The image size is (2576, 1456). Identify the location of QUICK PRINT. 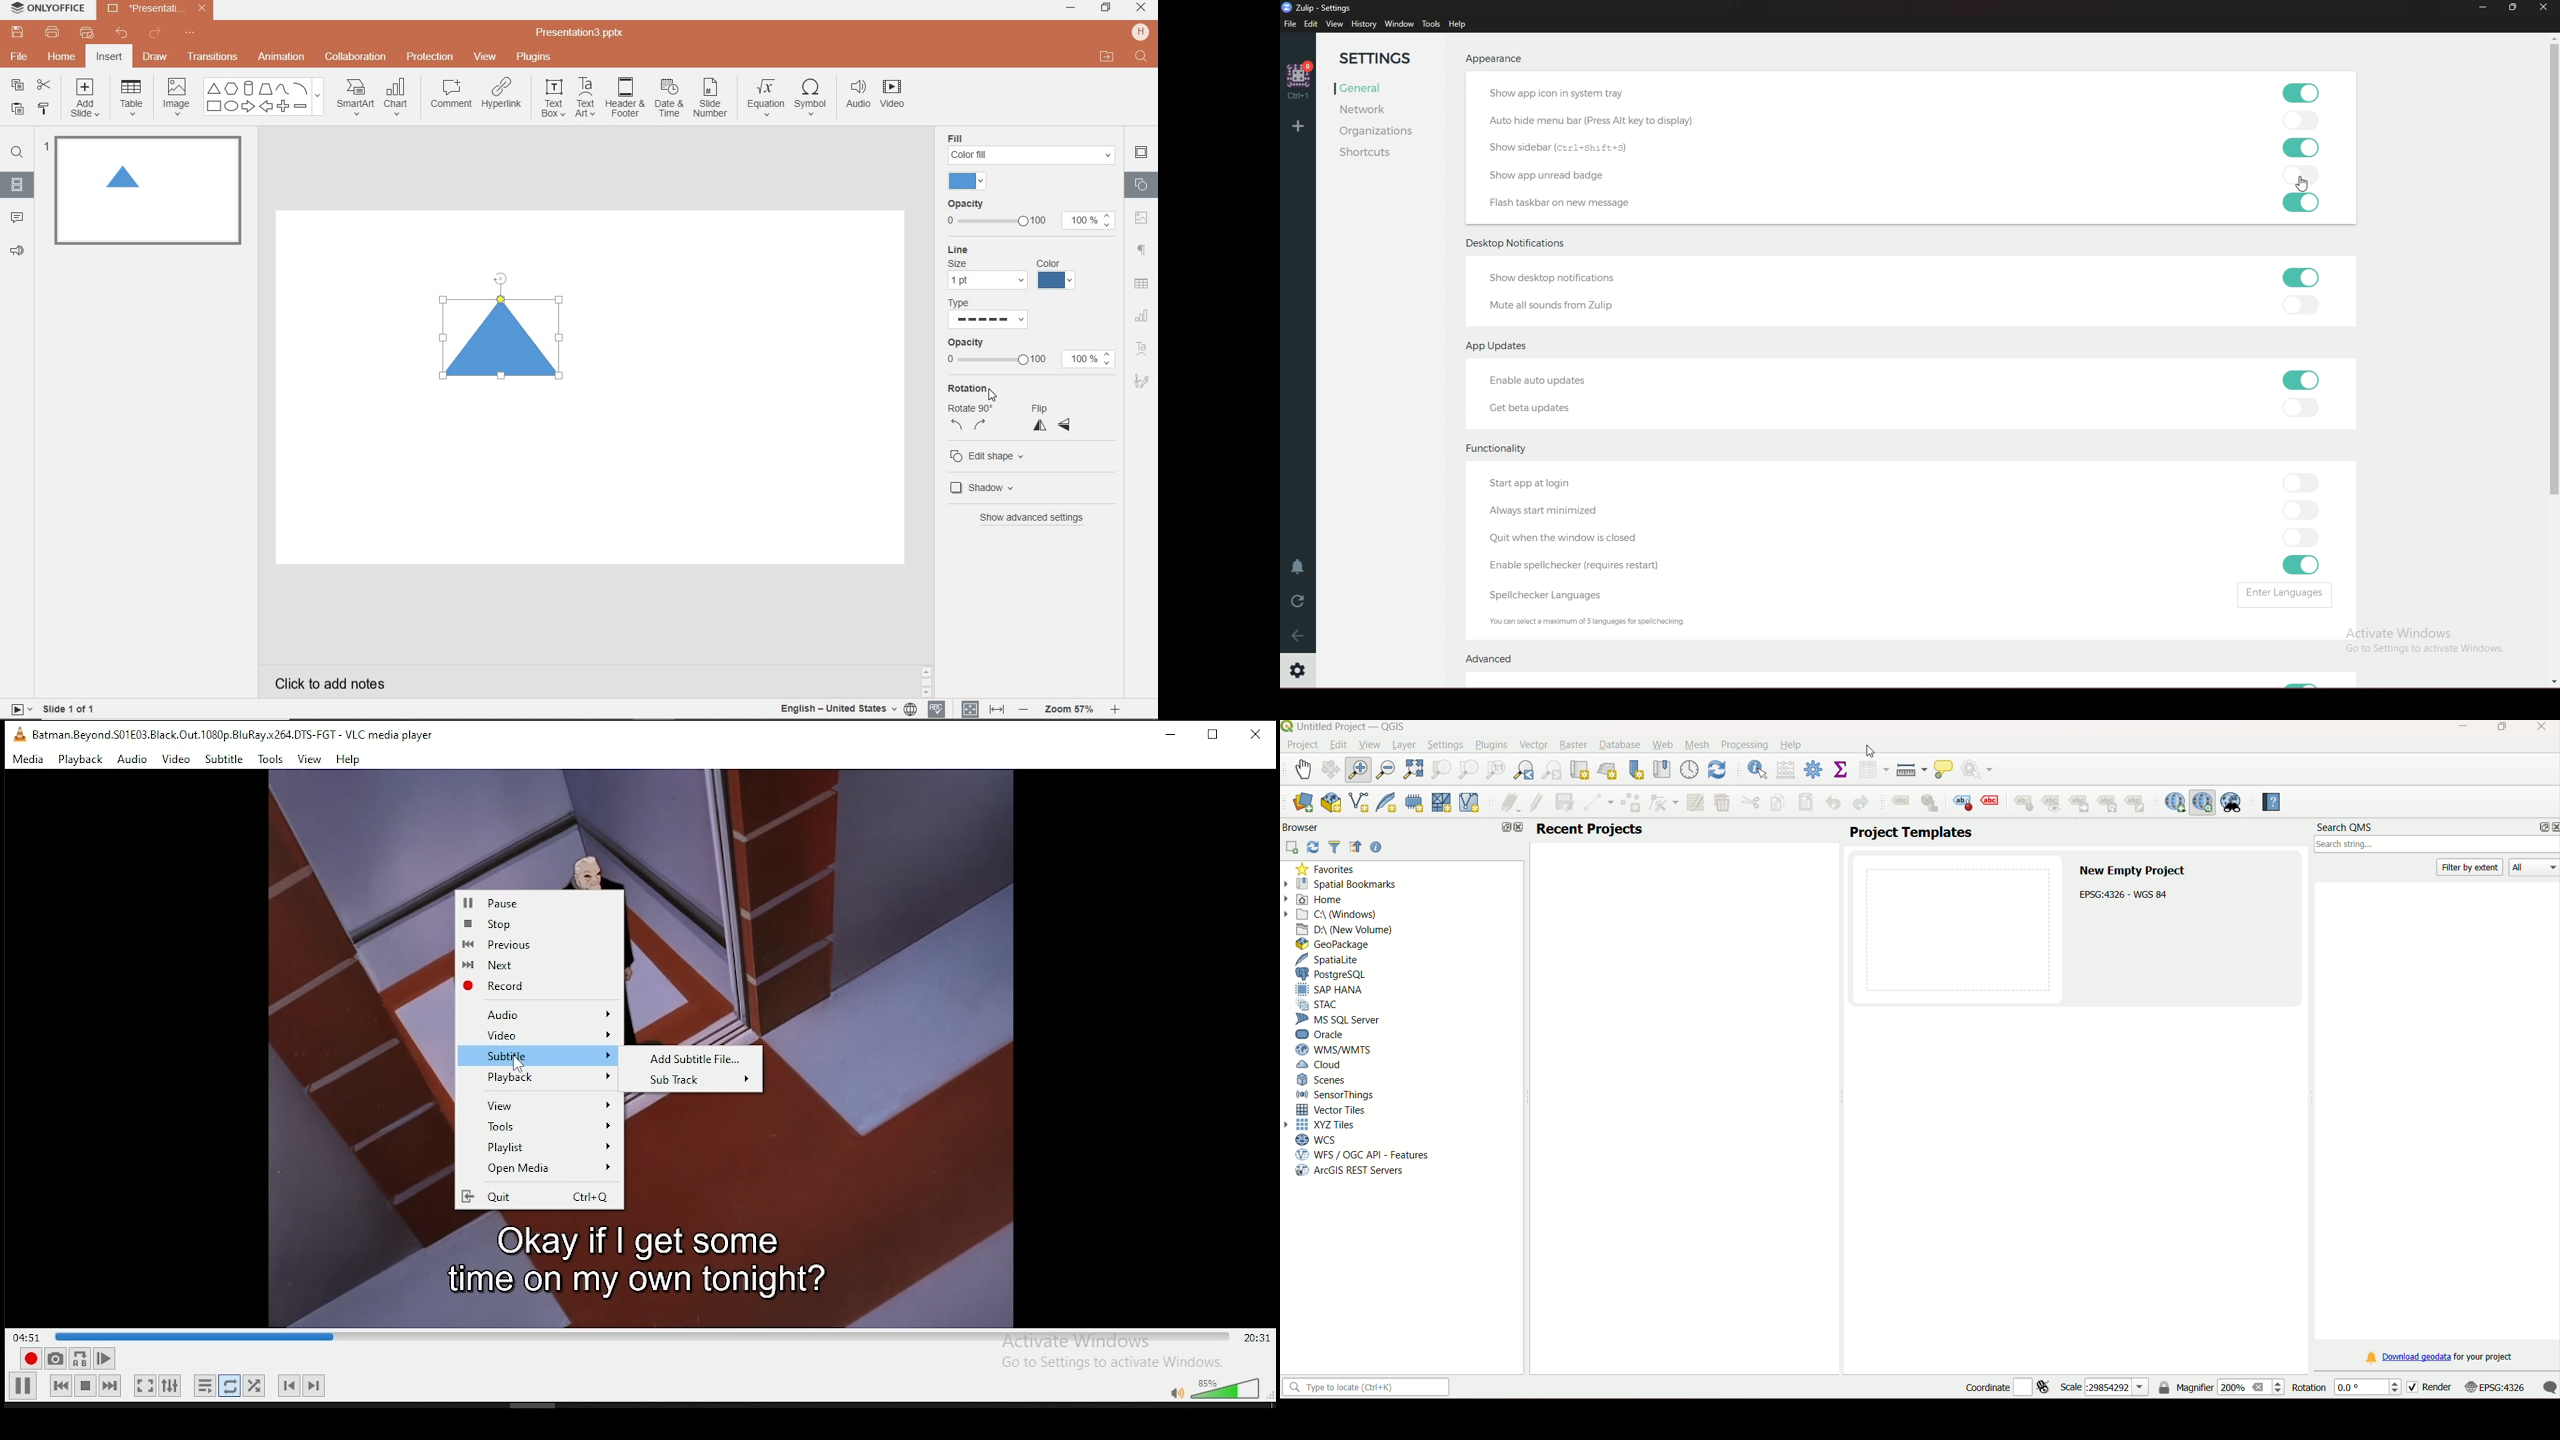
(86, 34).